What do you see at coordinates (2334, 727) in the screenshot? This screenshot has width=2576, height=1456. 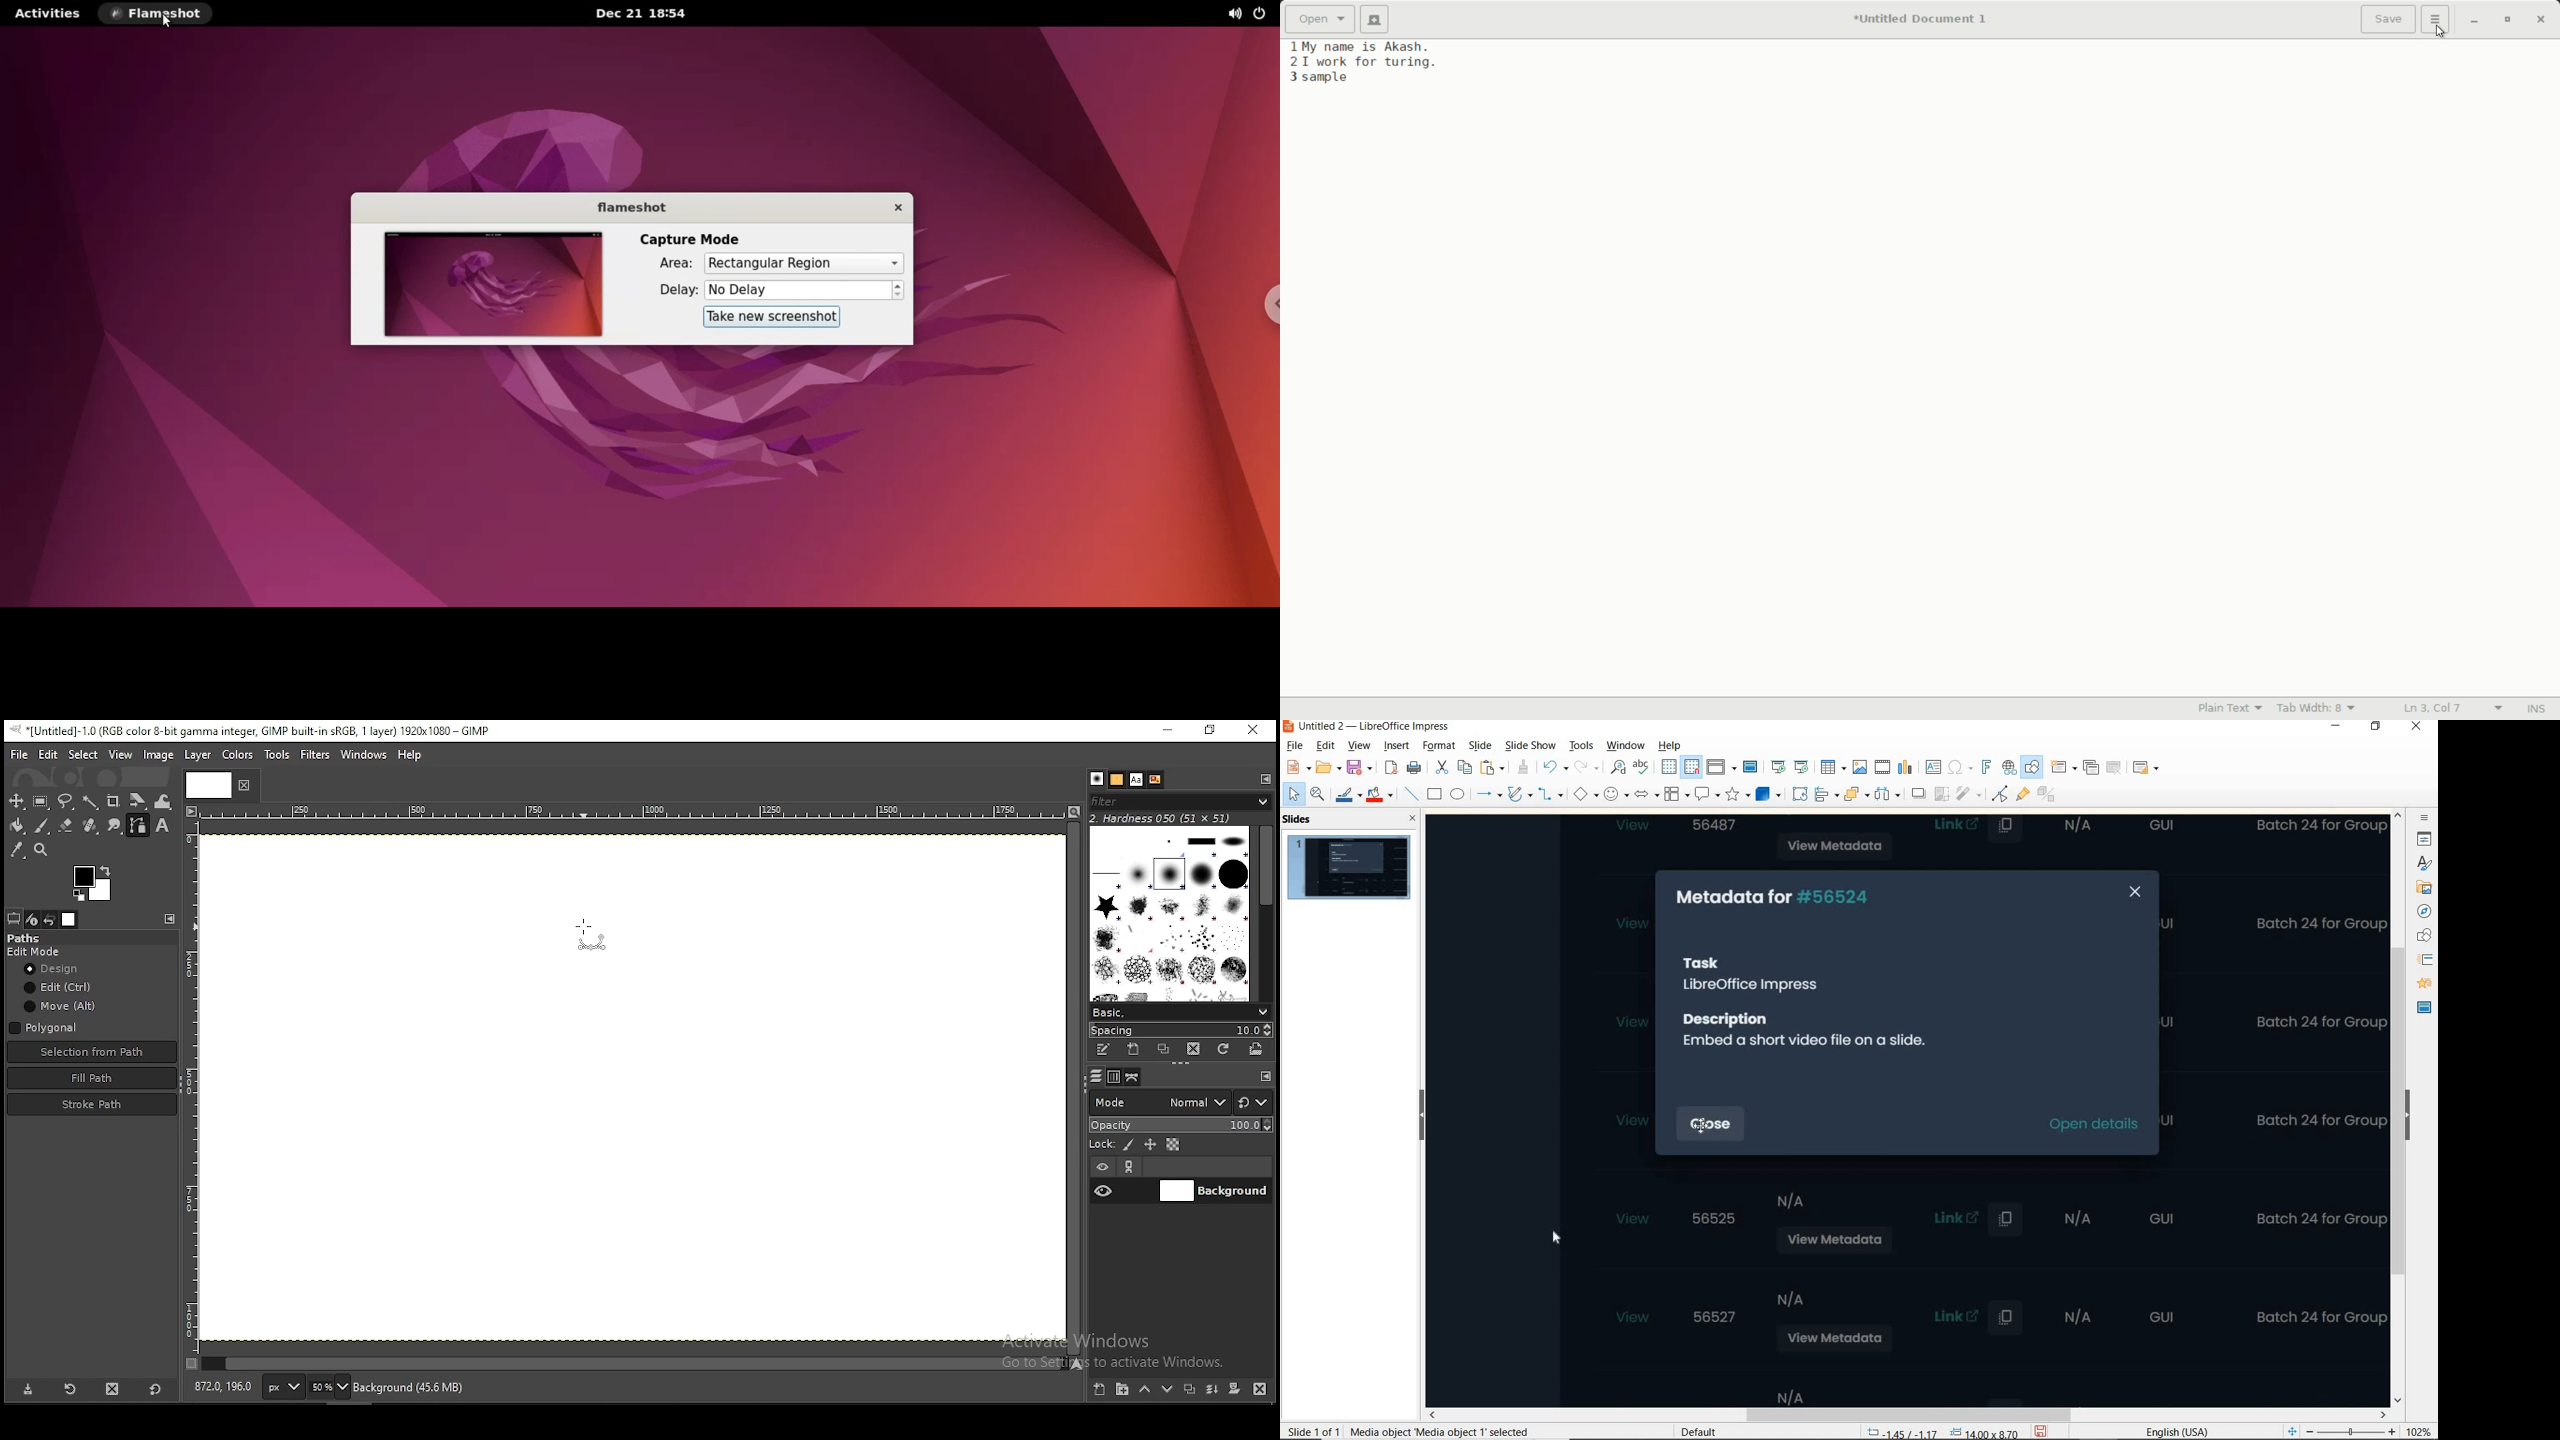 I see `MINIMIZE` at bounding box center [2334, 727].